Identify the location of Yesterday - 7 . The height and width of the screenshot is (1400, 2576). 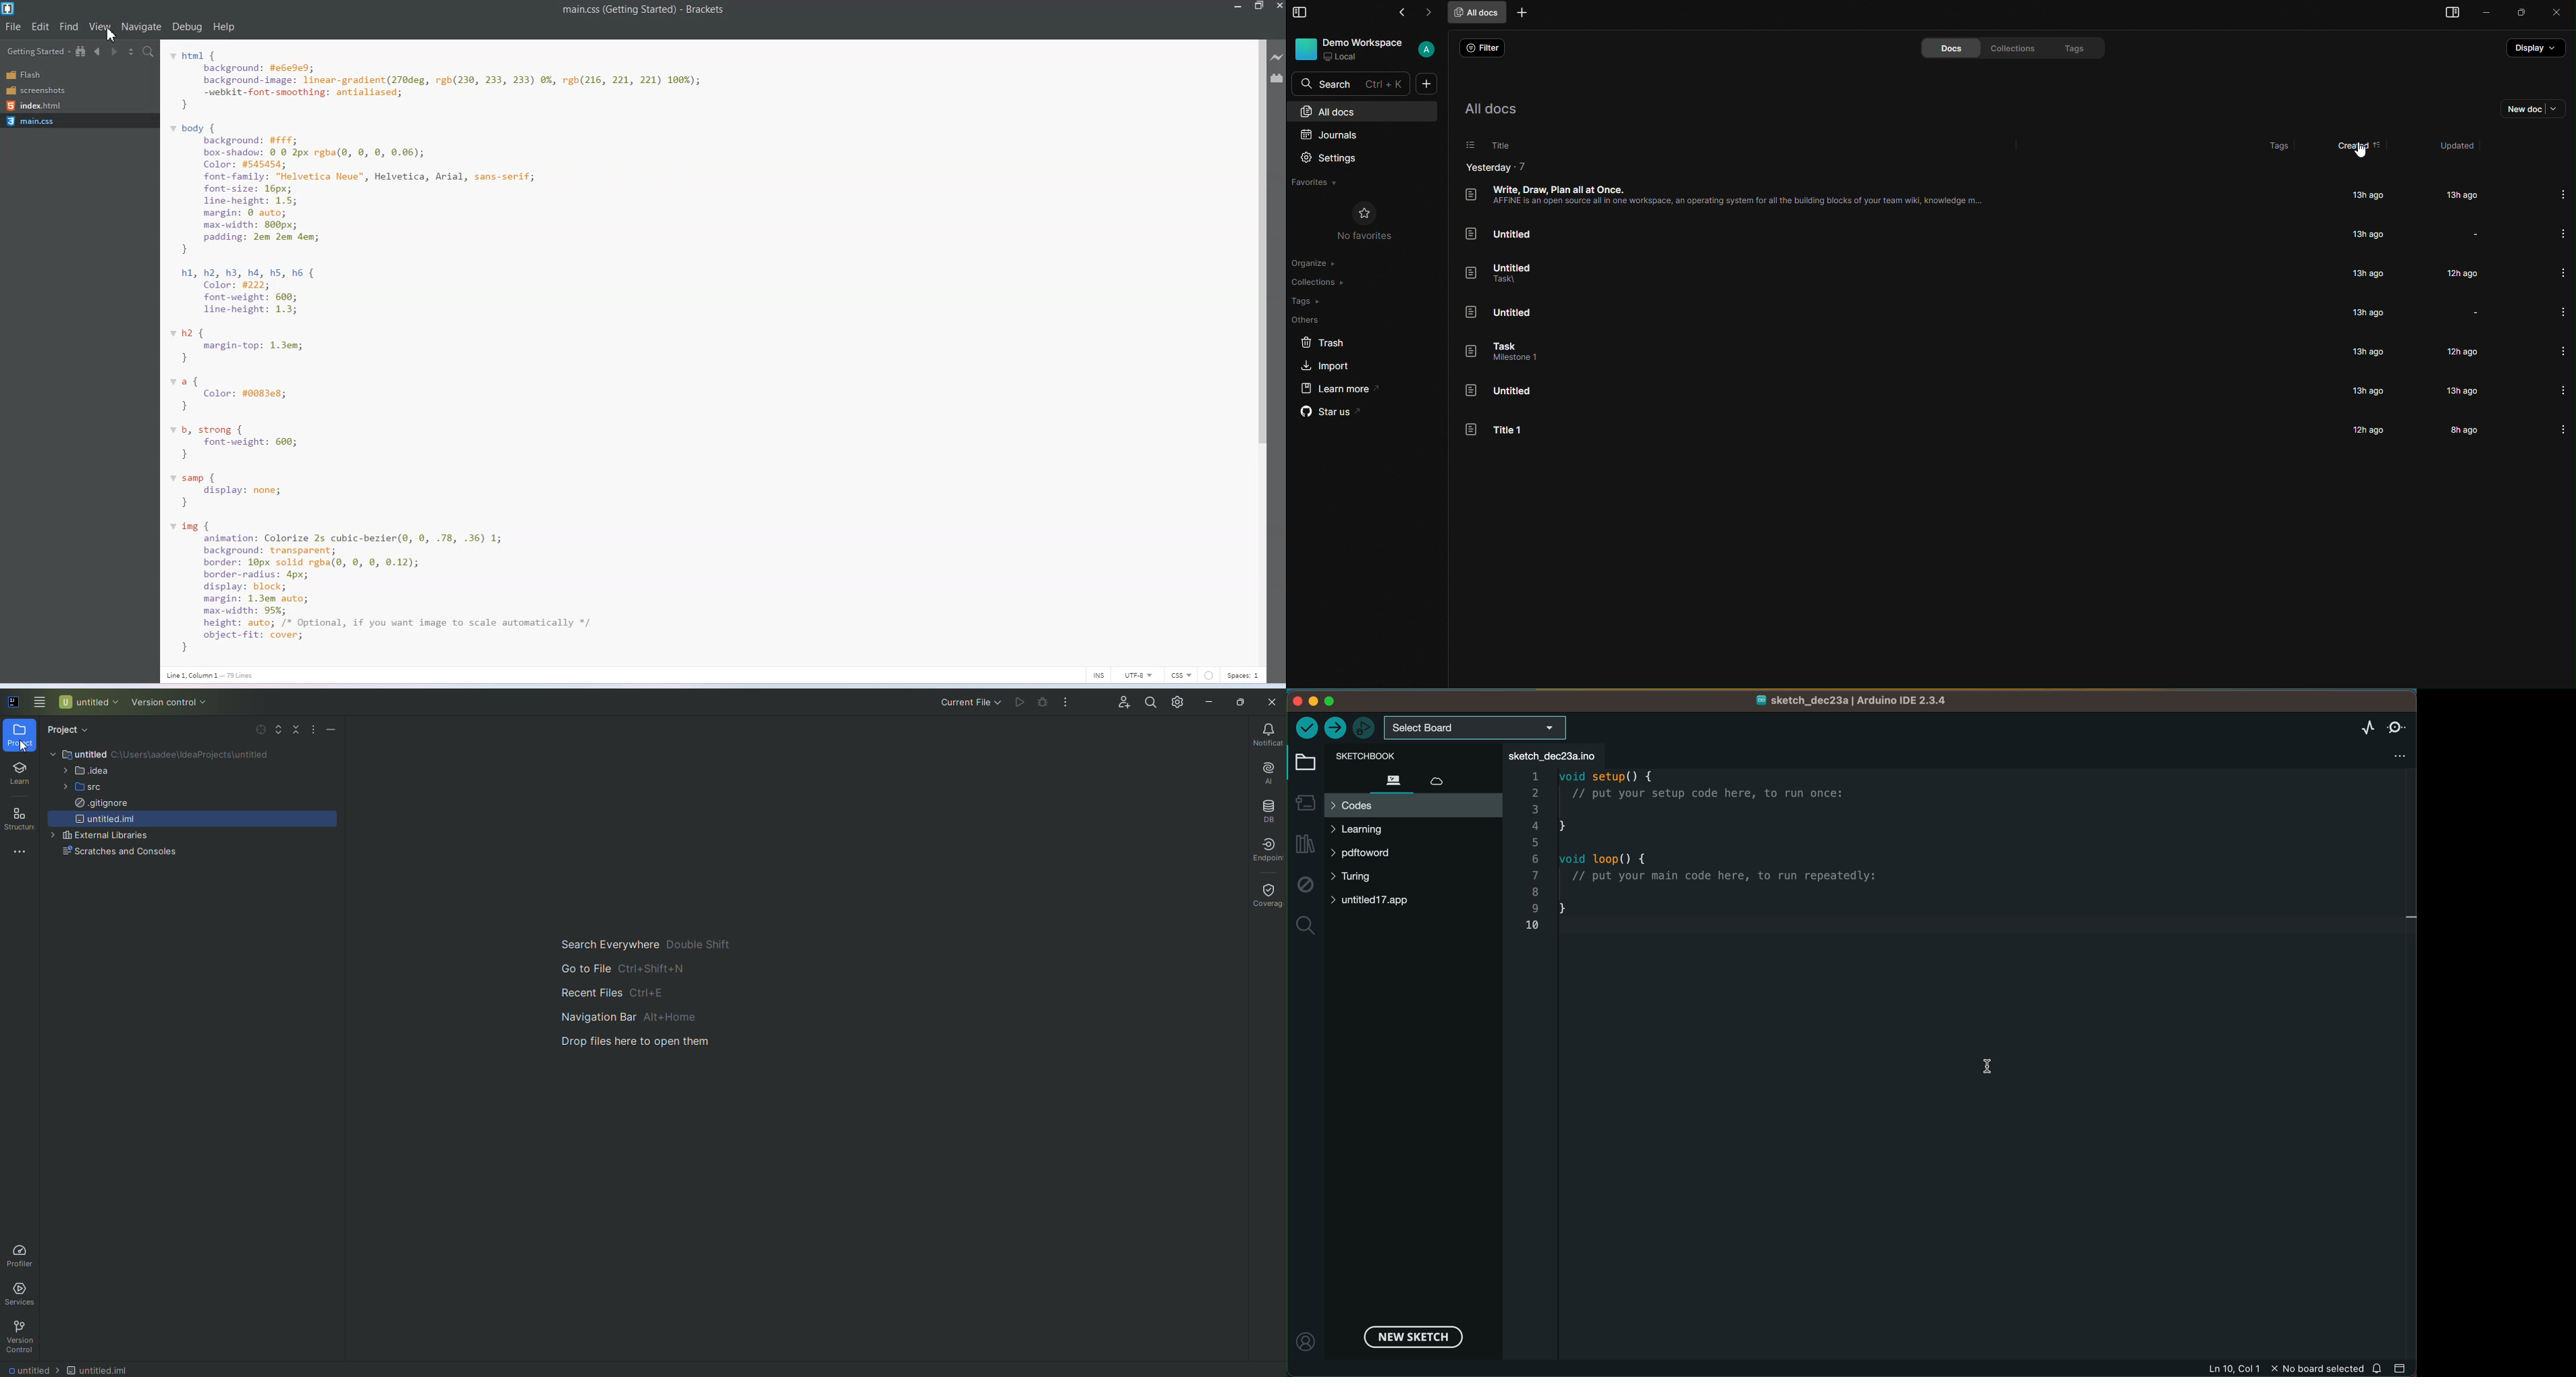
(1497, 167).